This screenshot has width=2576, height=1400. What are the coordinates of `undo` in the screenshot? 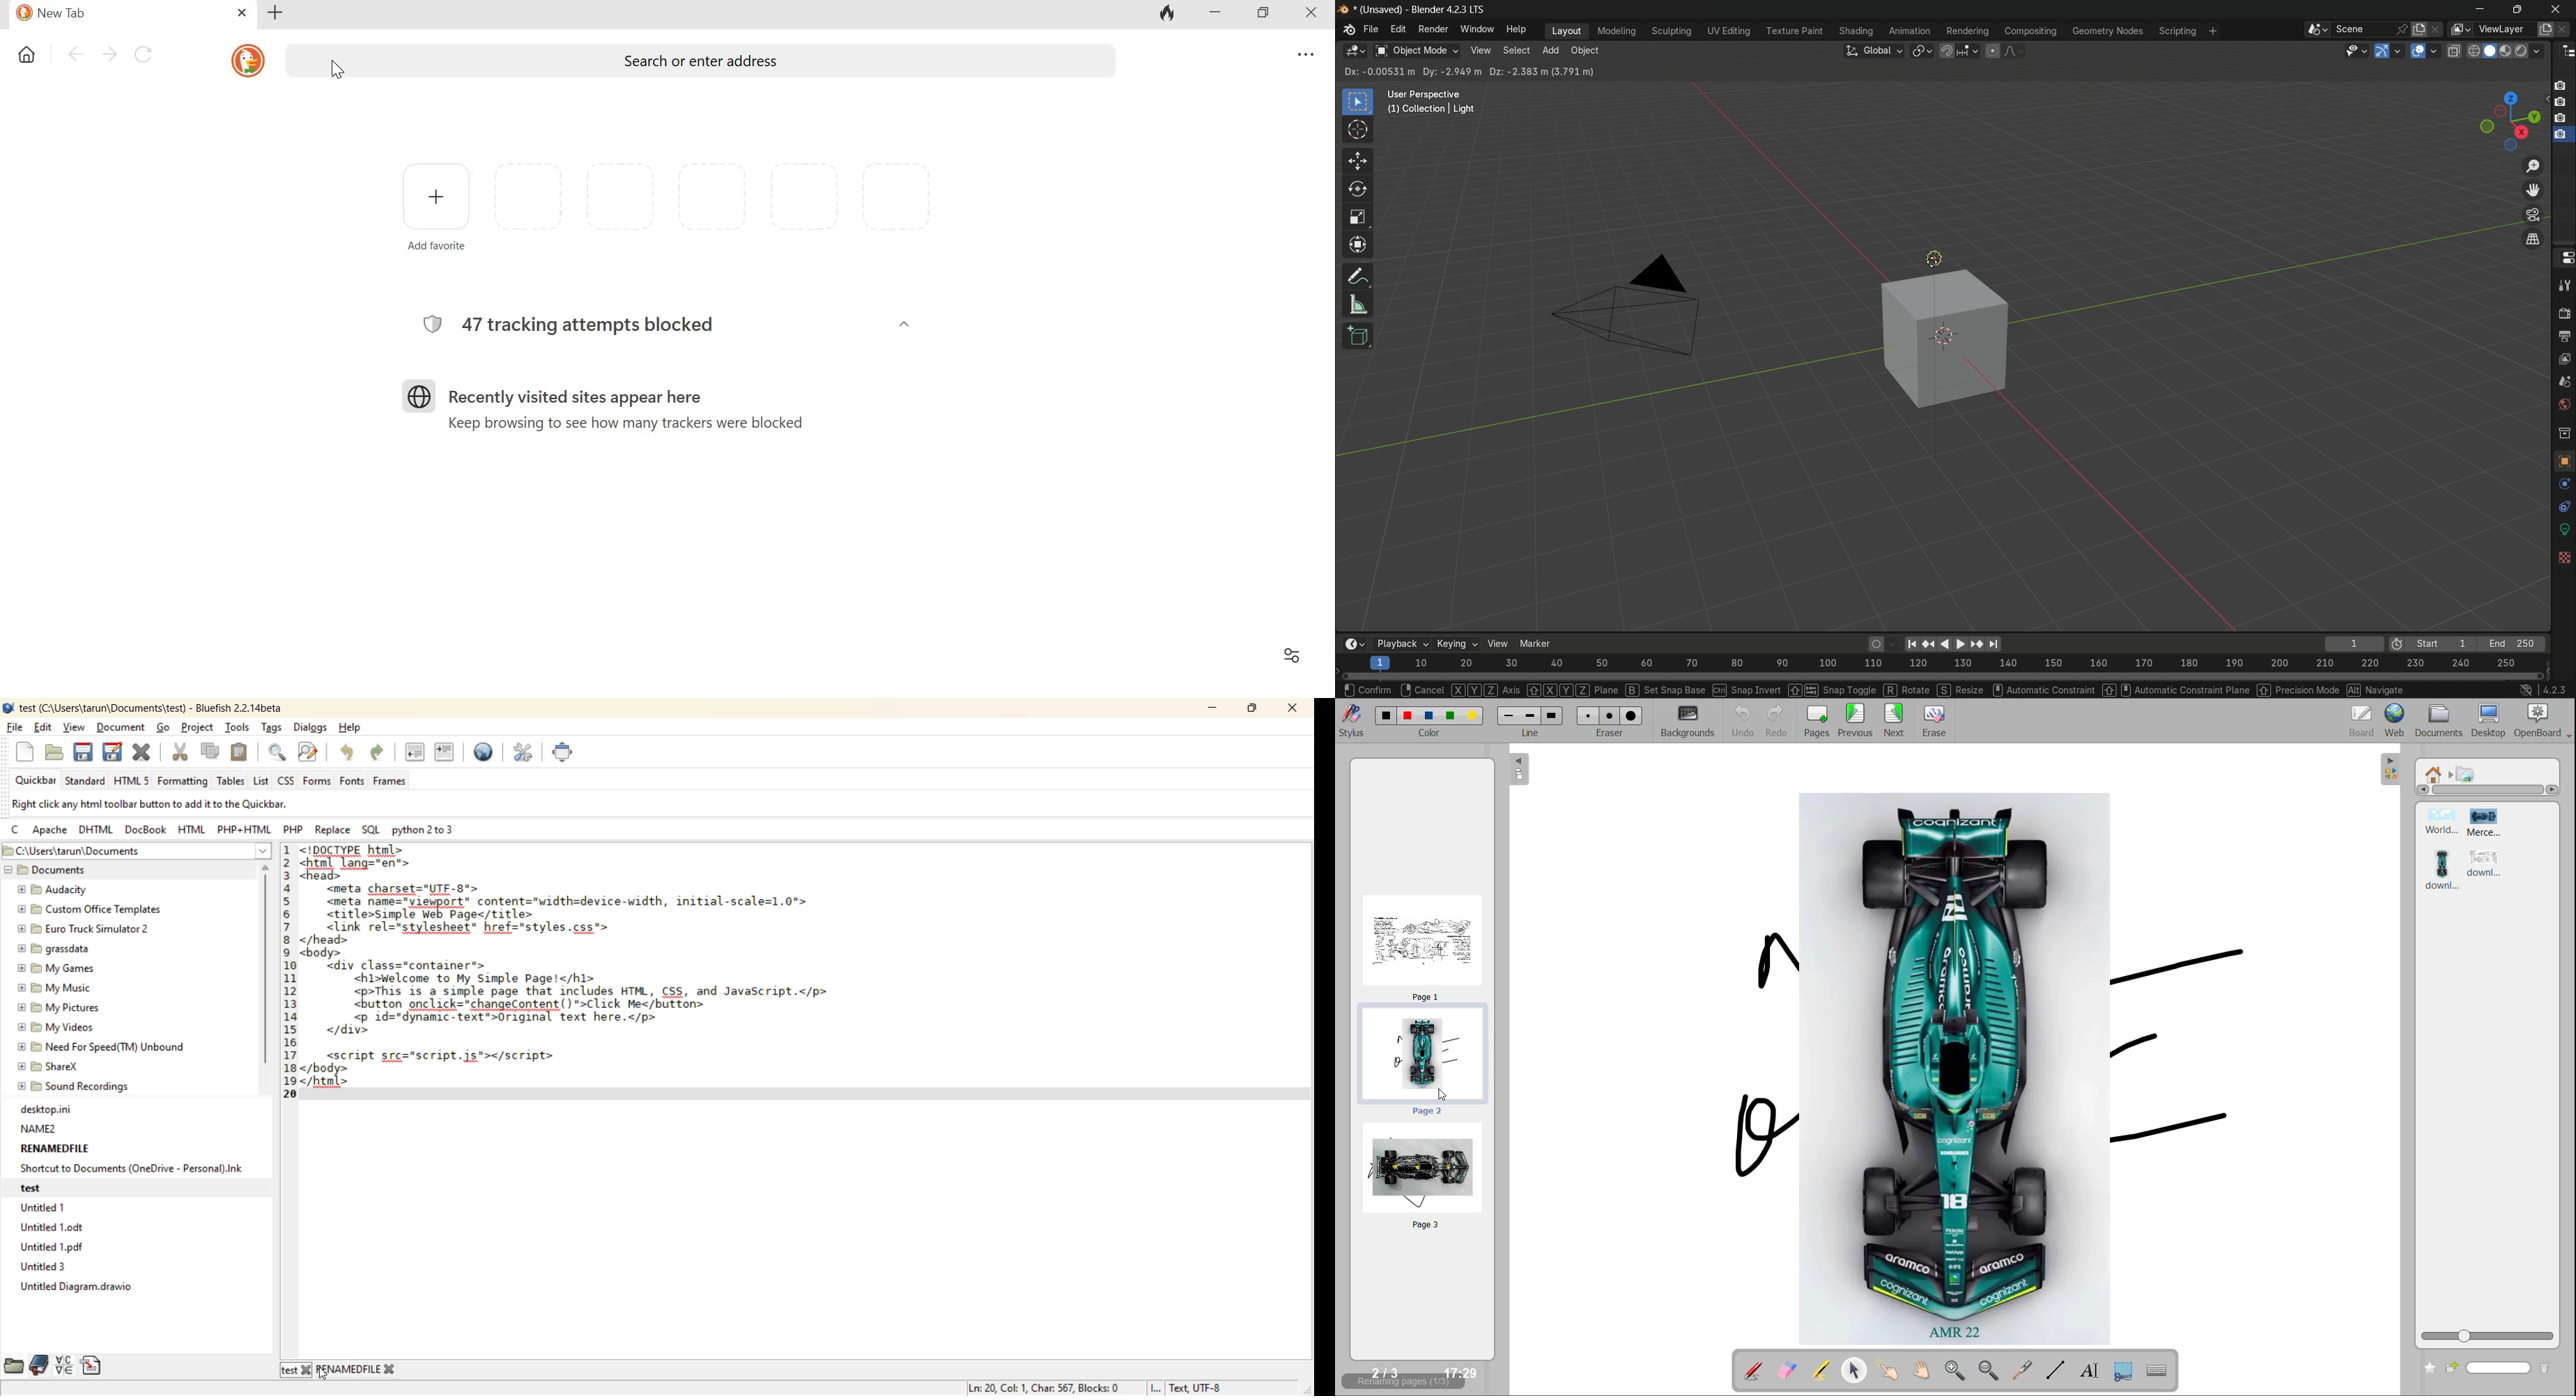 It's located at (349, 753).